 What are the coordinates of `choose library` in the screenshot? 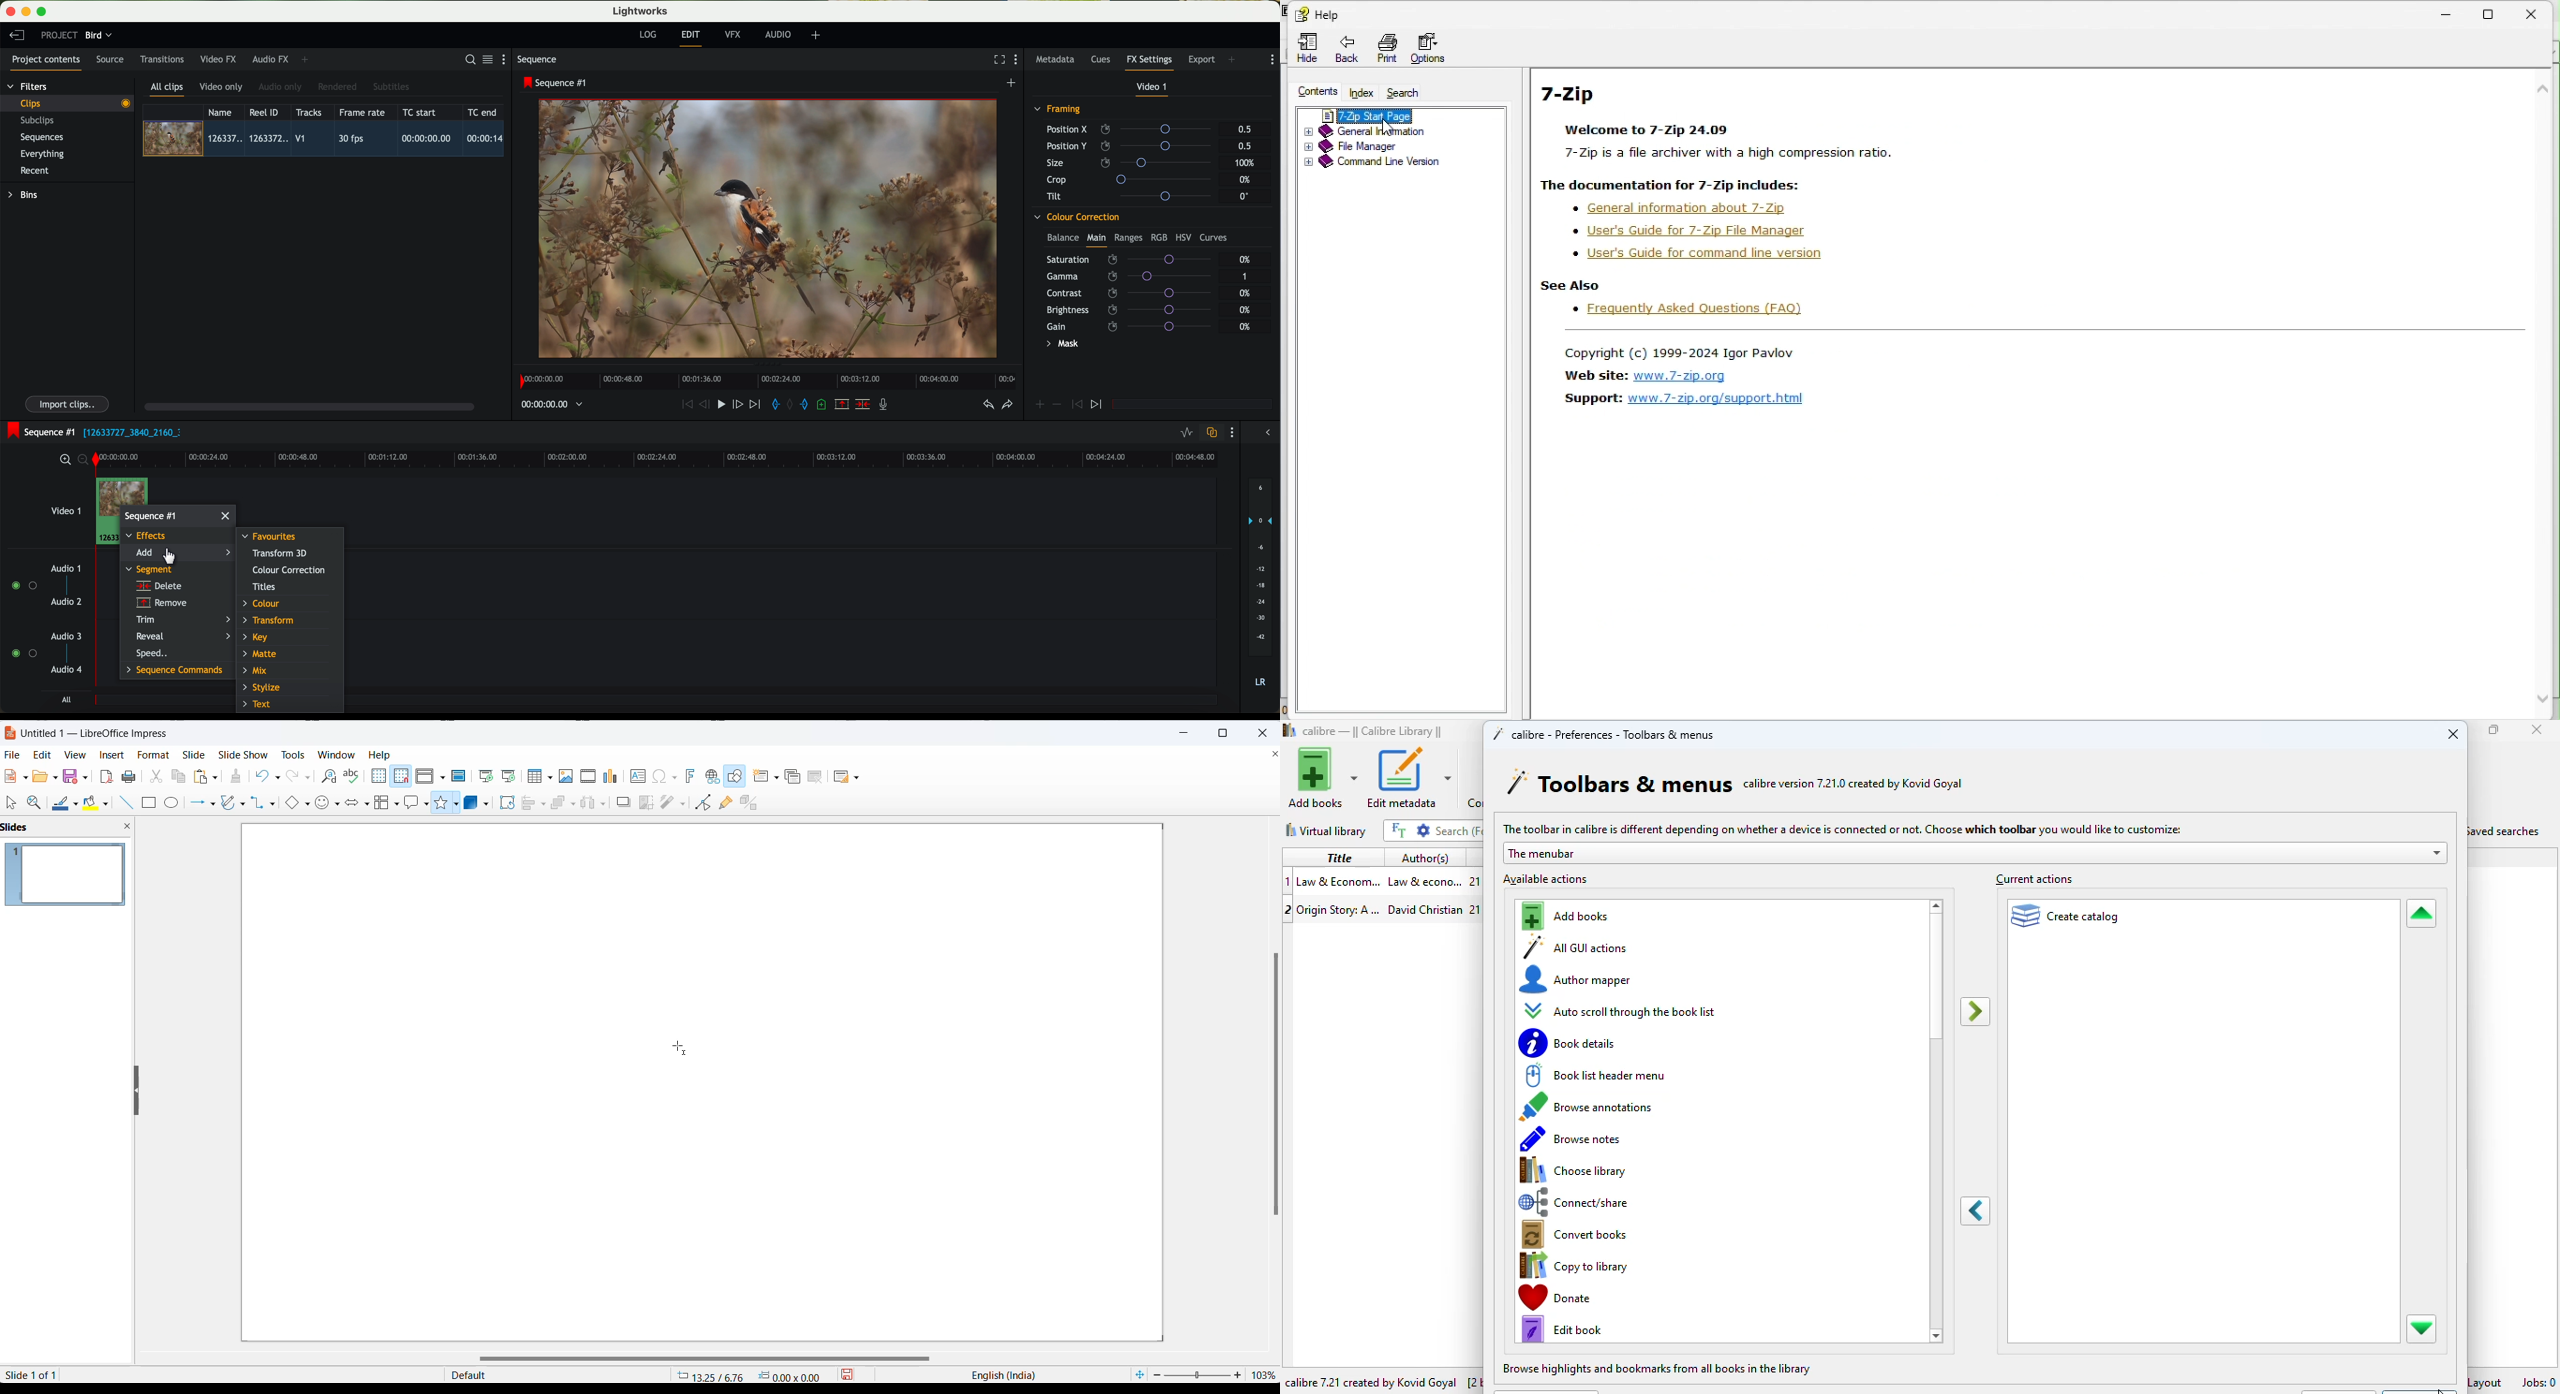 It's located at (1575, 1171).